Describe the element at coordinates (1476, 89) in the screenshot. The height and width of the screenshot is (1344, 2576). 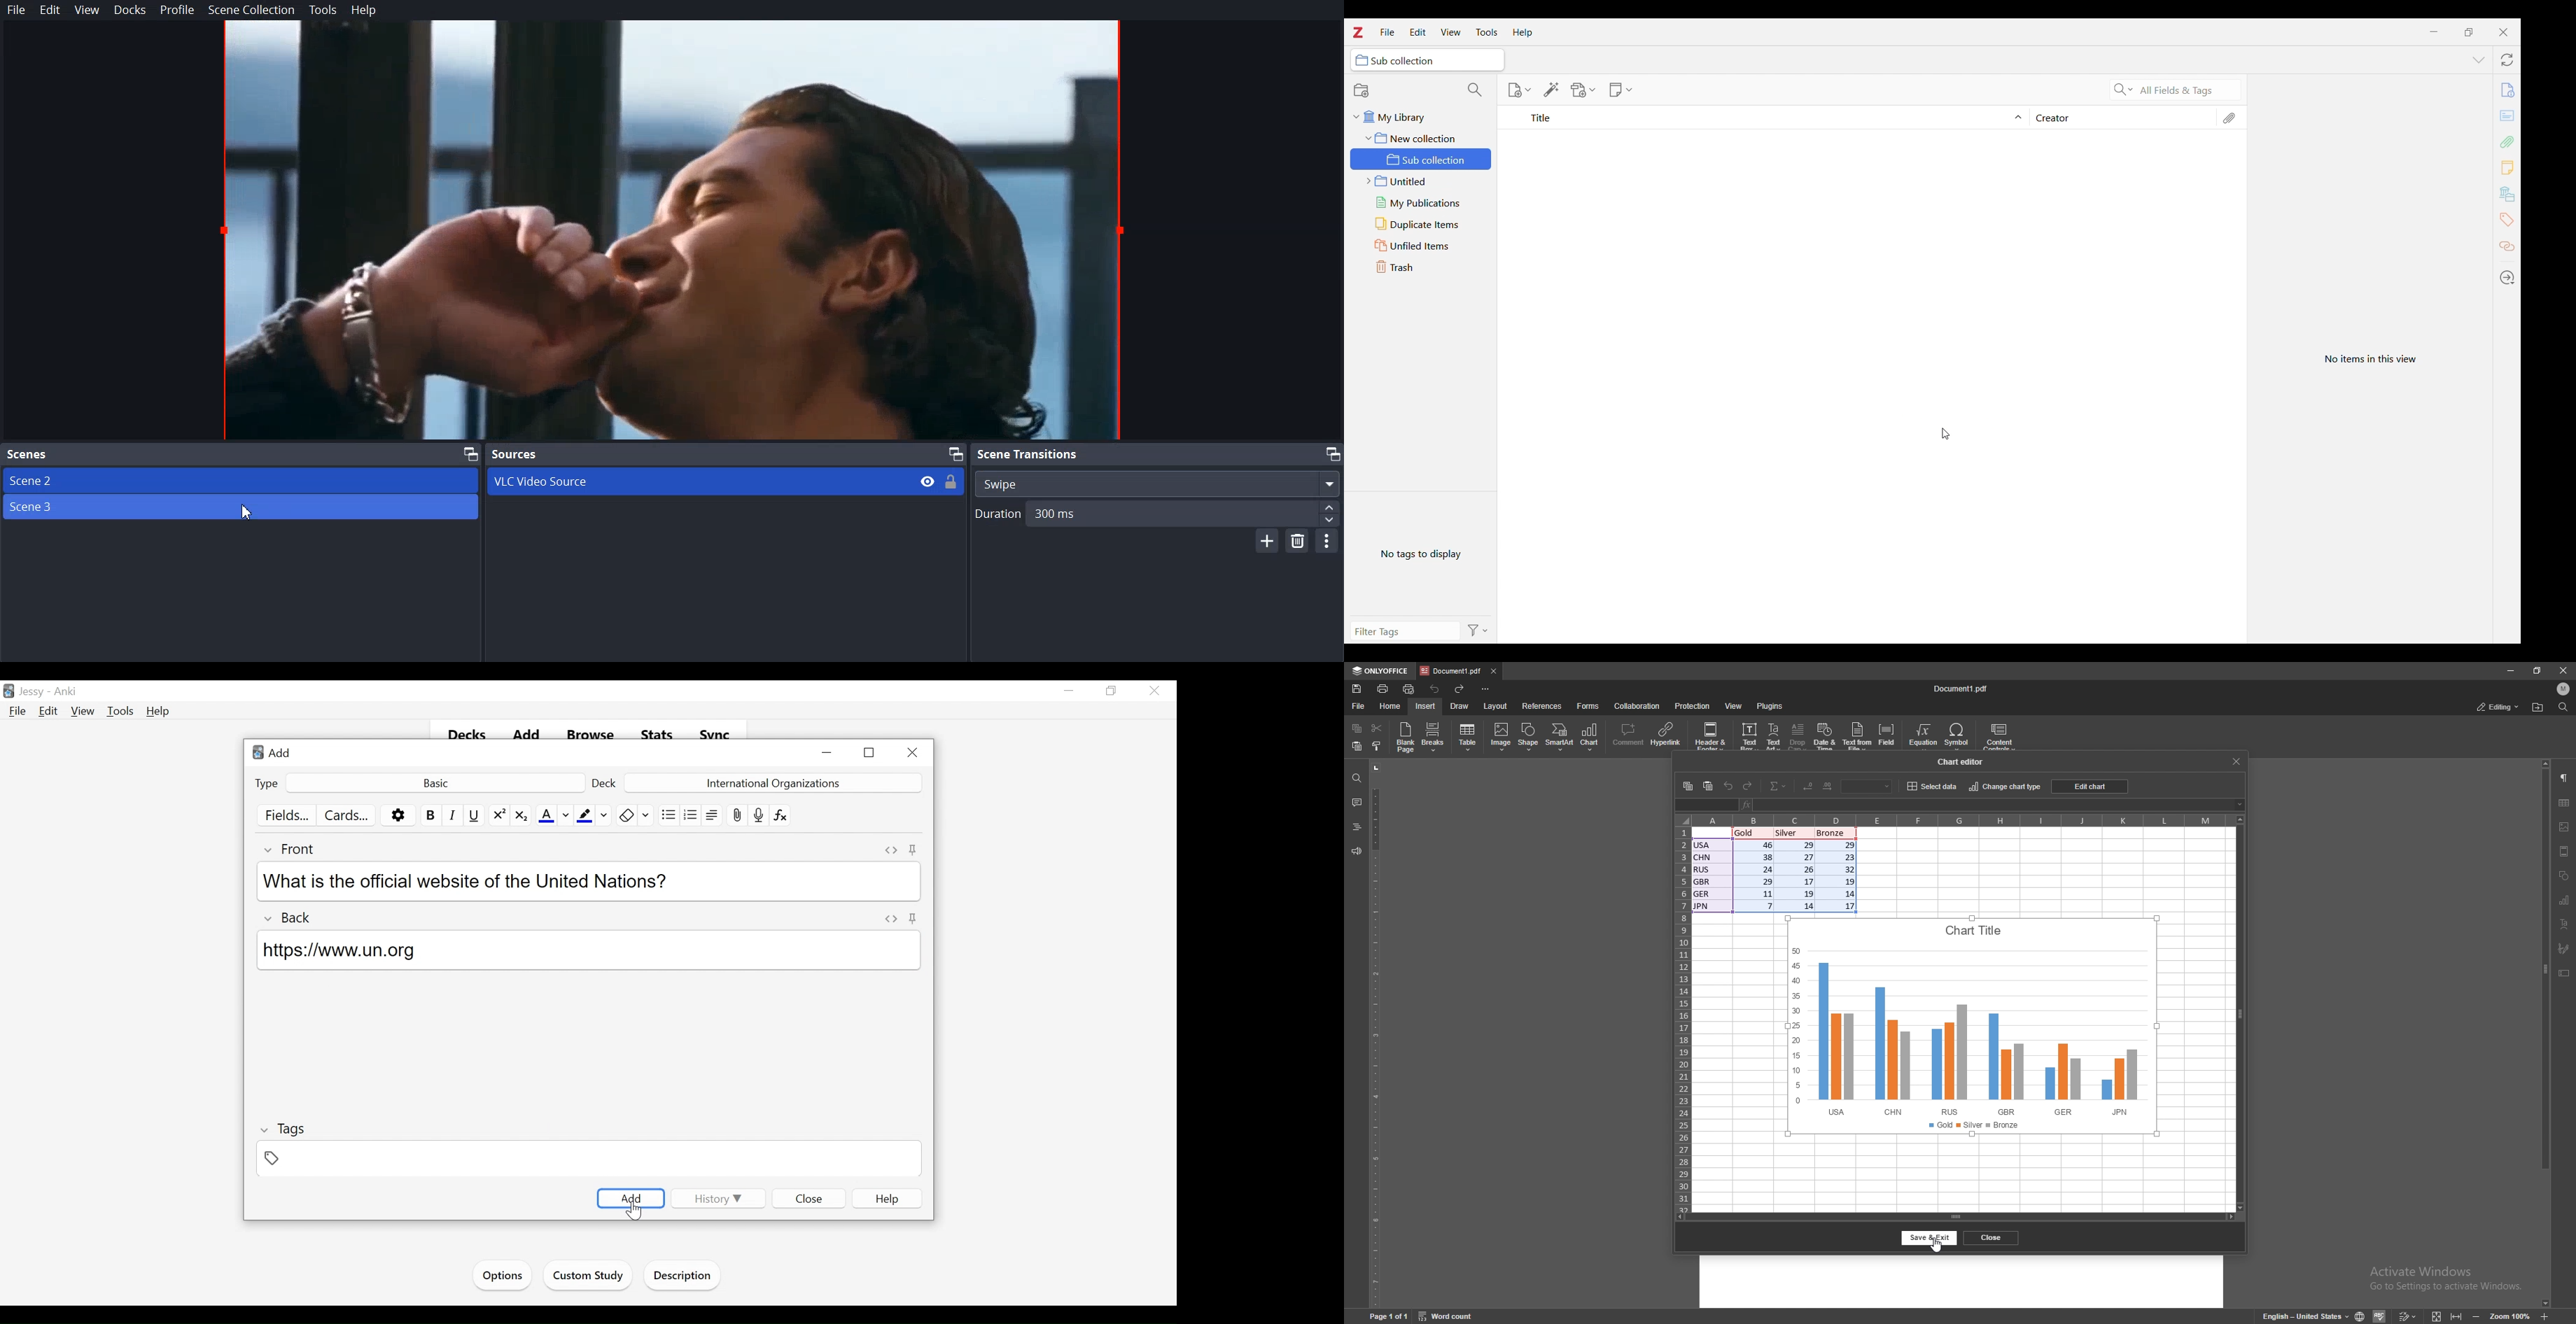
I see `Filter collections` at that location.